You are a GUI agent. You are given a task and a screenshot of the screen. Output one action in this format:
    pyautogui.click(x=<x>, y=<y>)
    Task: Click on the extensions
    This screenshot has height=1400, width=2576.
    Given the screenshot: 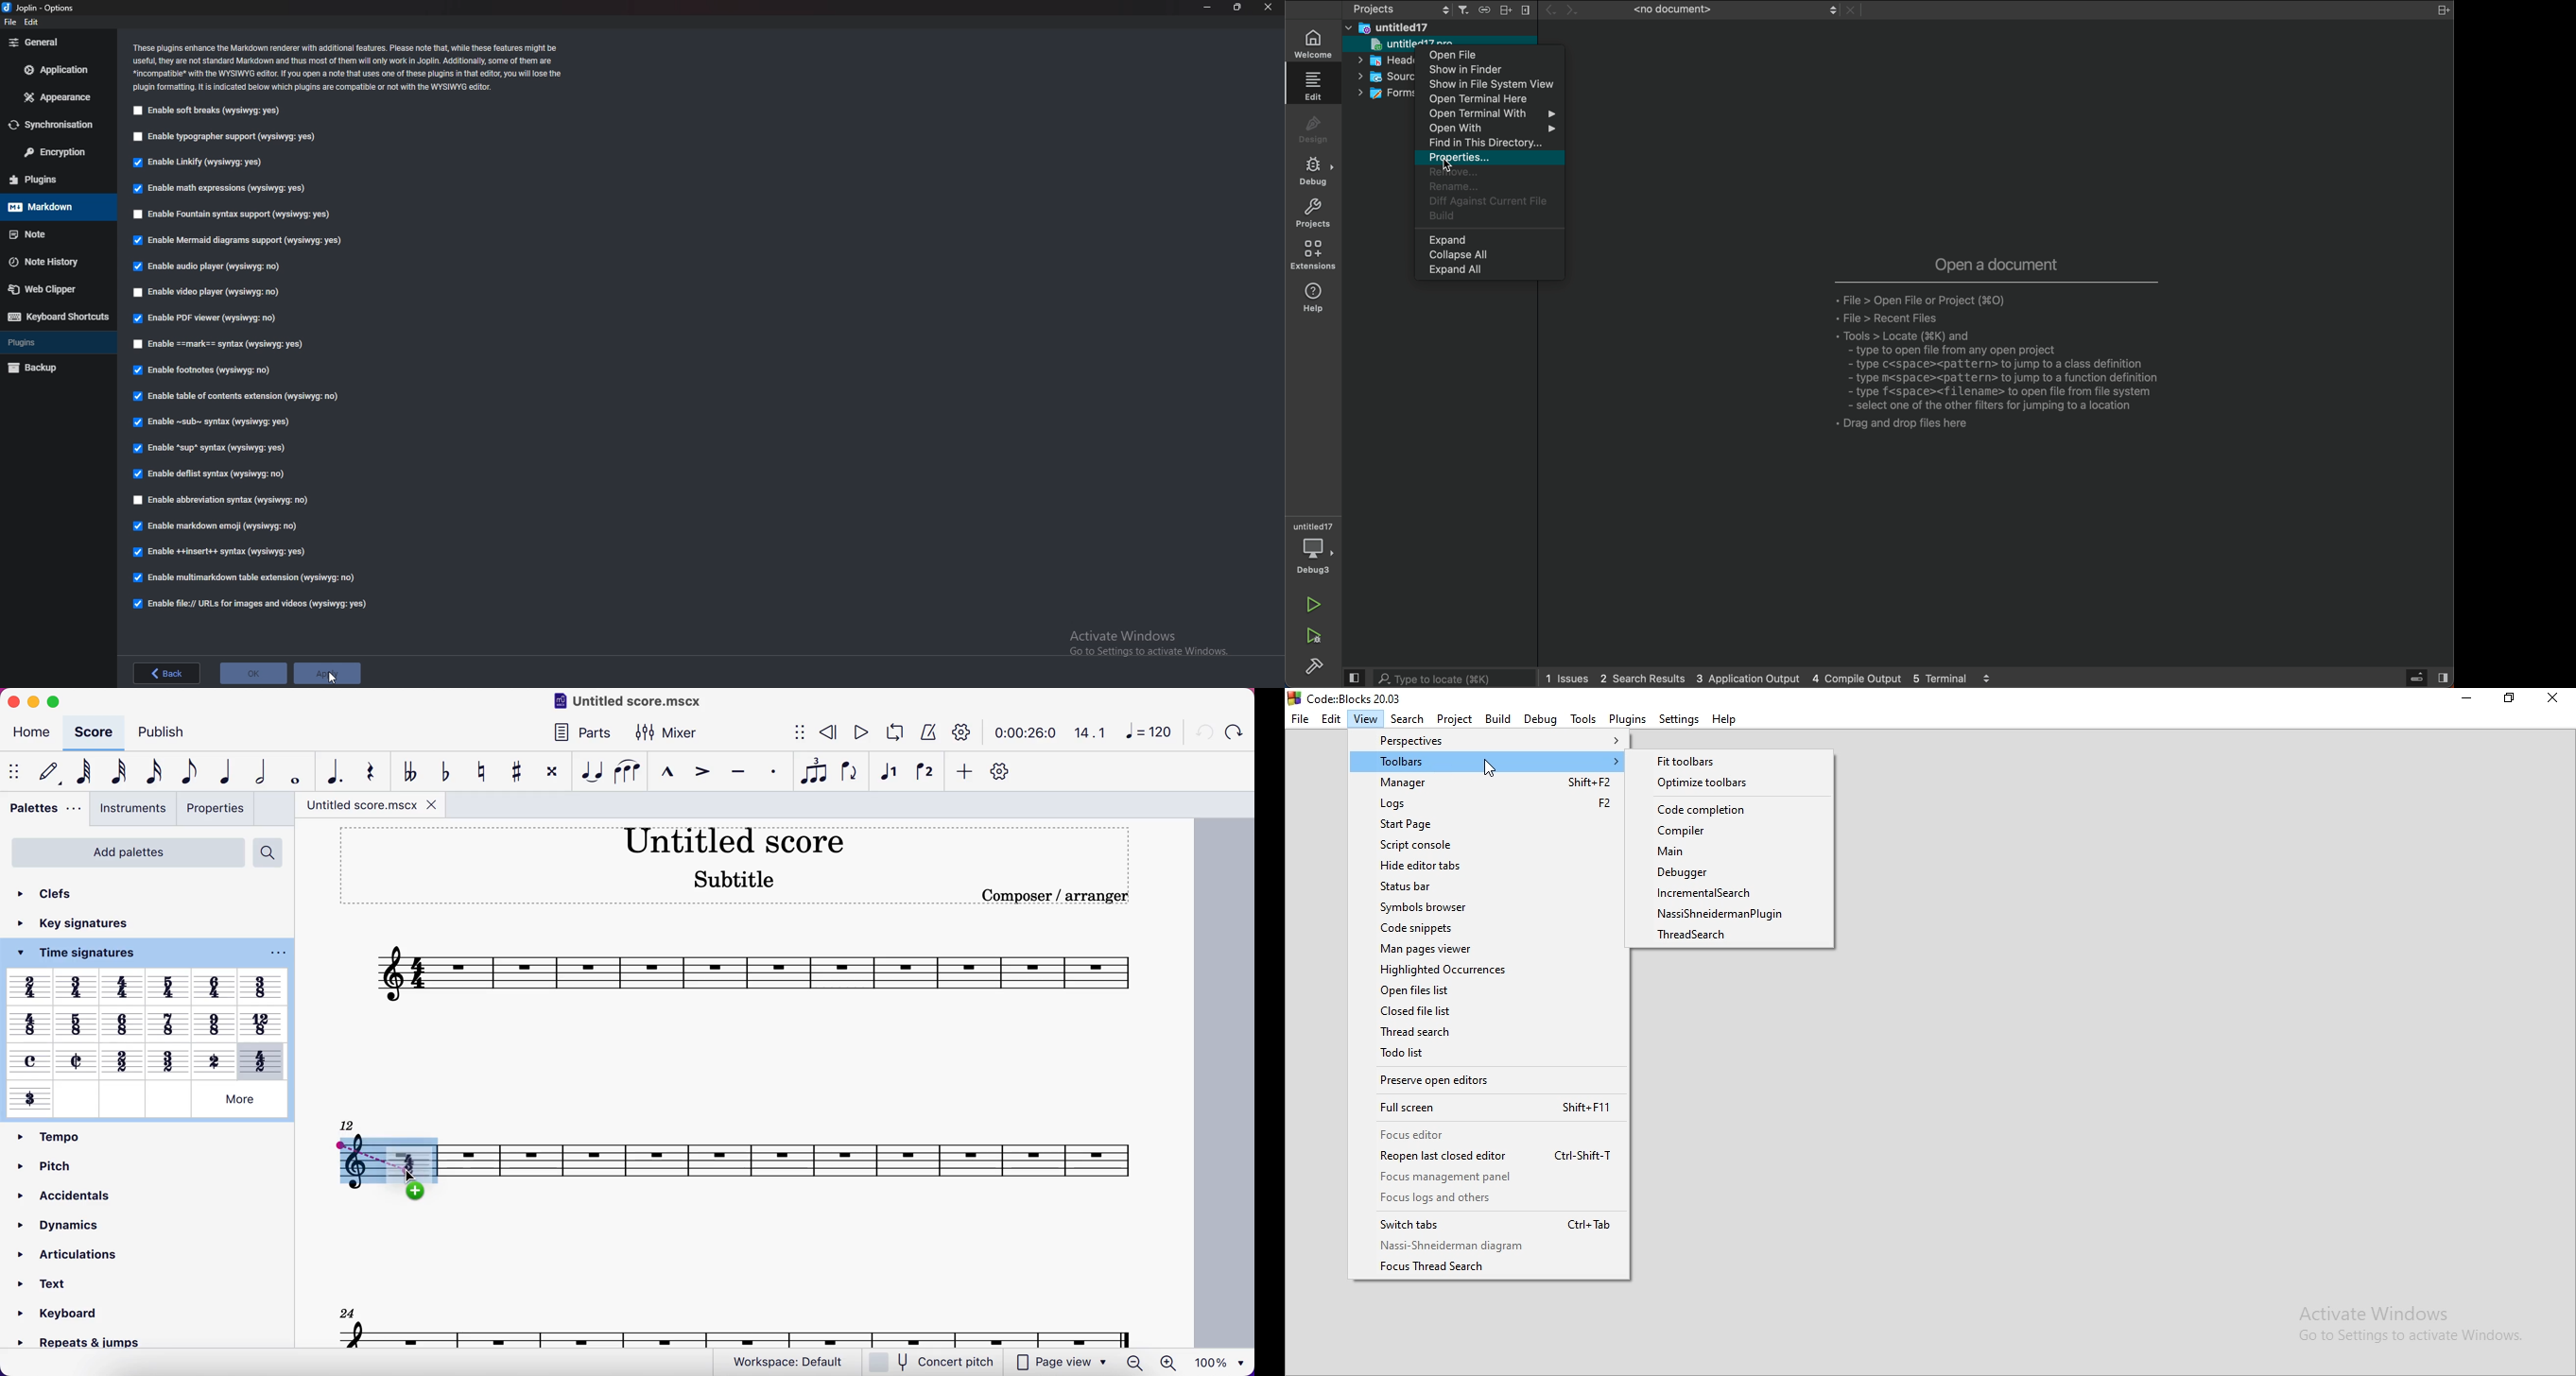 What is the action you would take?
    pyautogui.click(x=1315, y=255)
    